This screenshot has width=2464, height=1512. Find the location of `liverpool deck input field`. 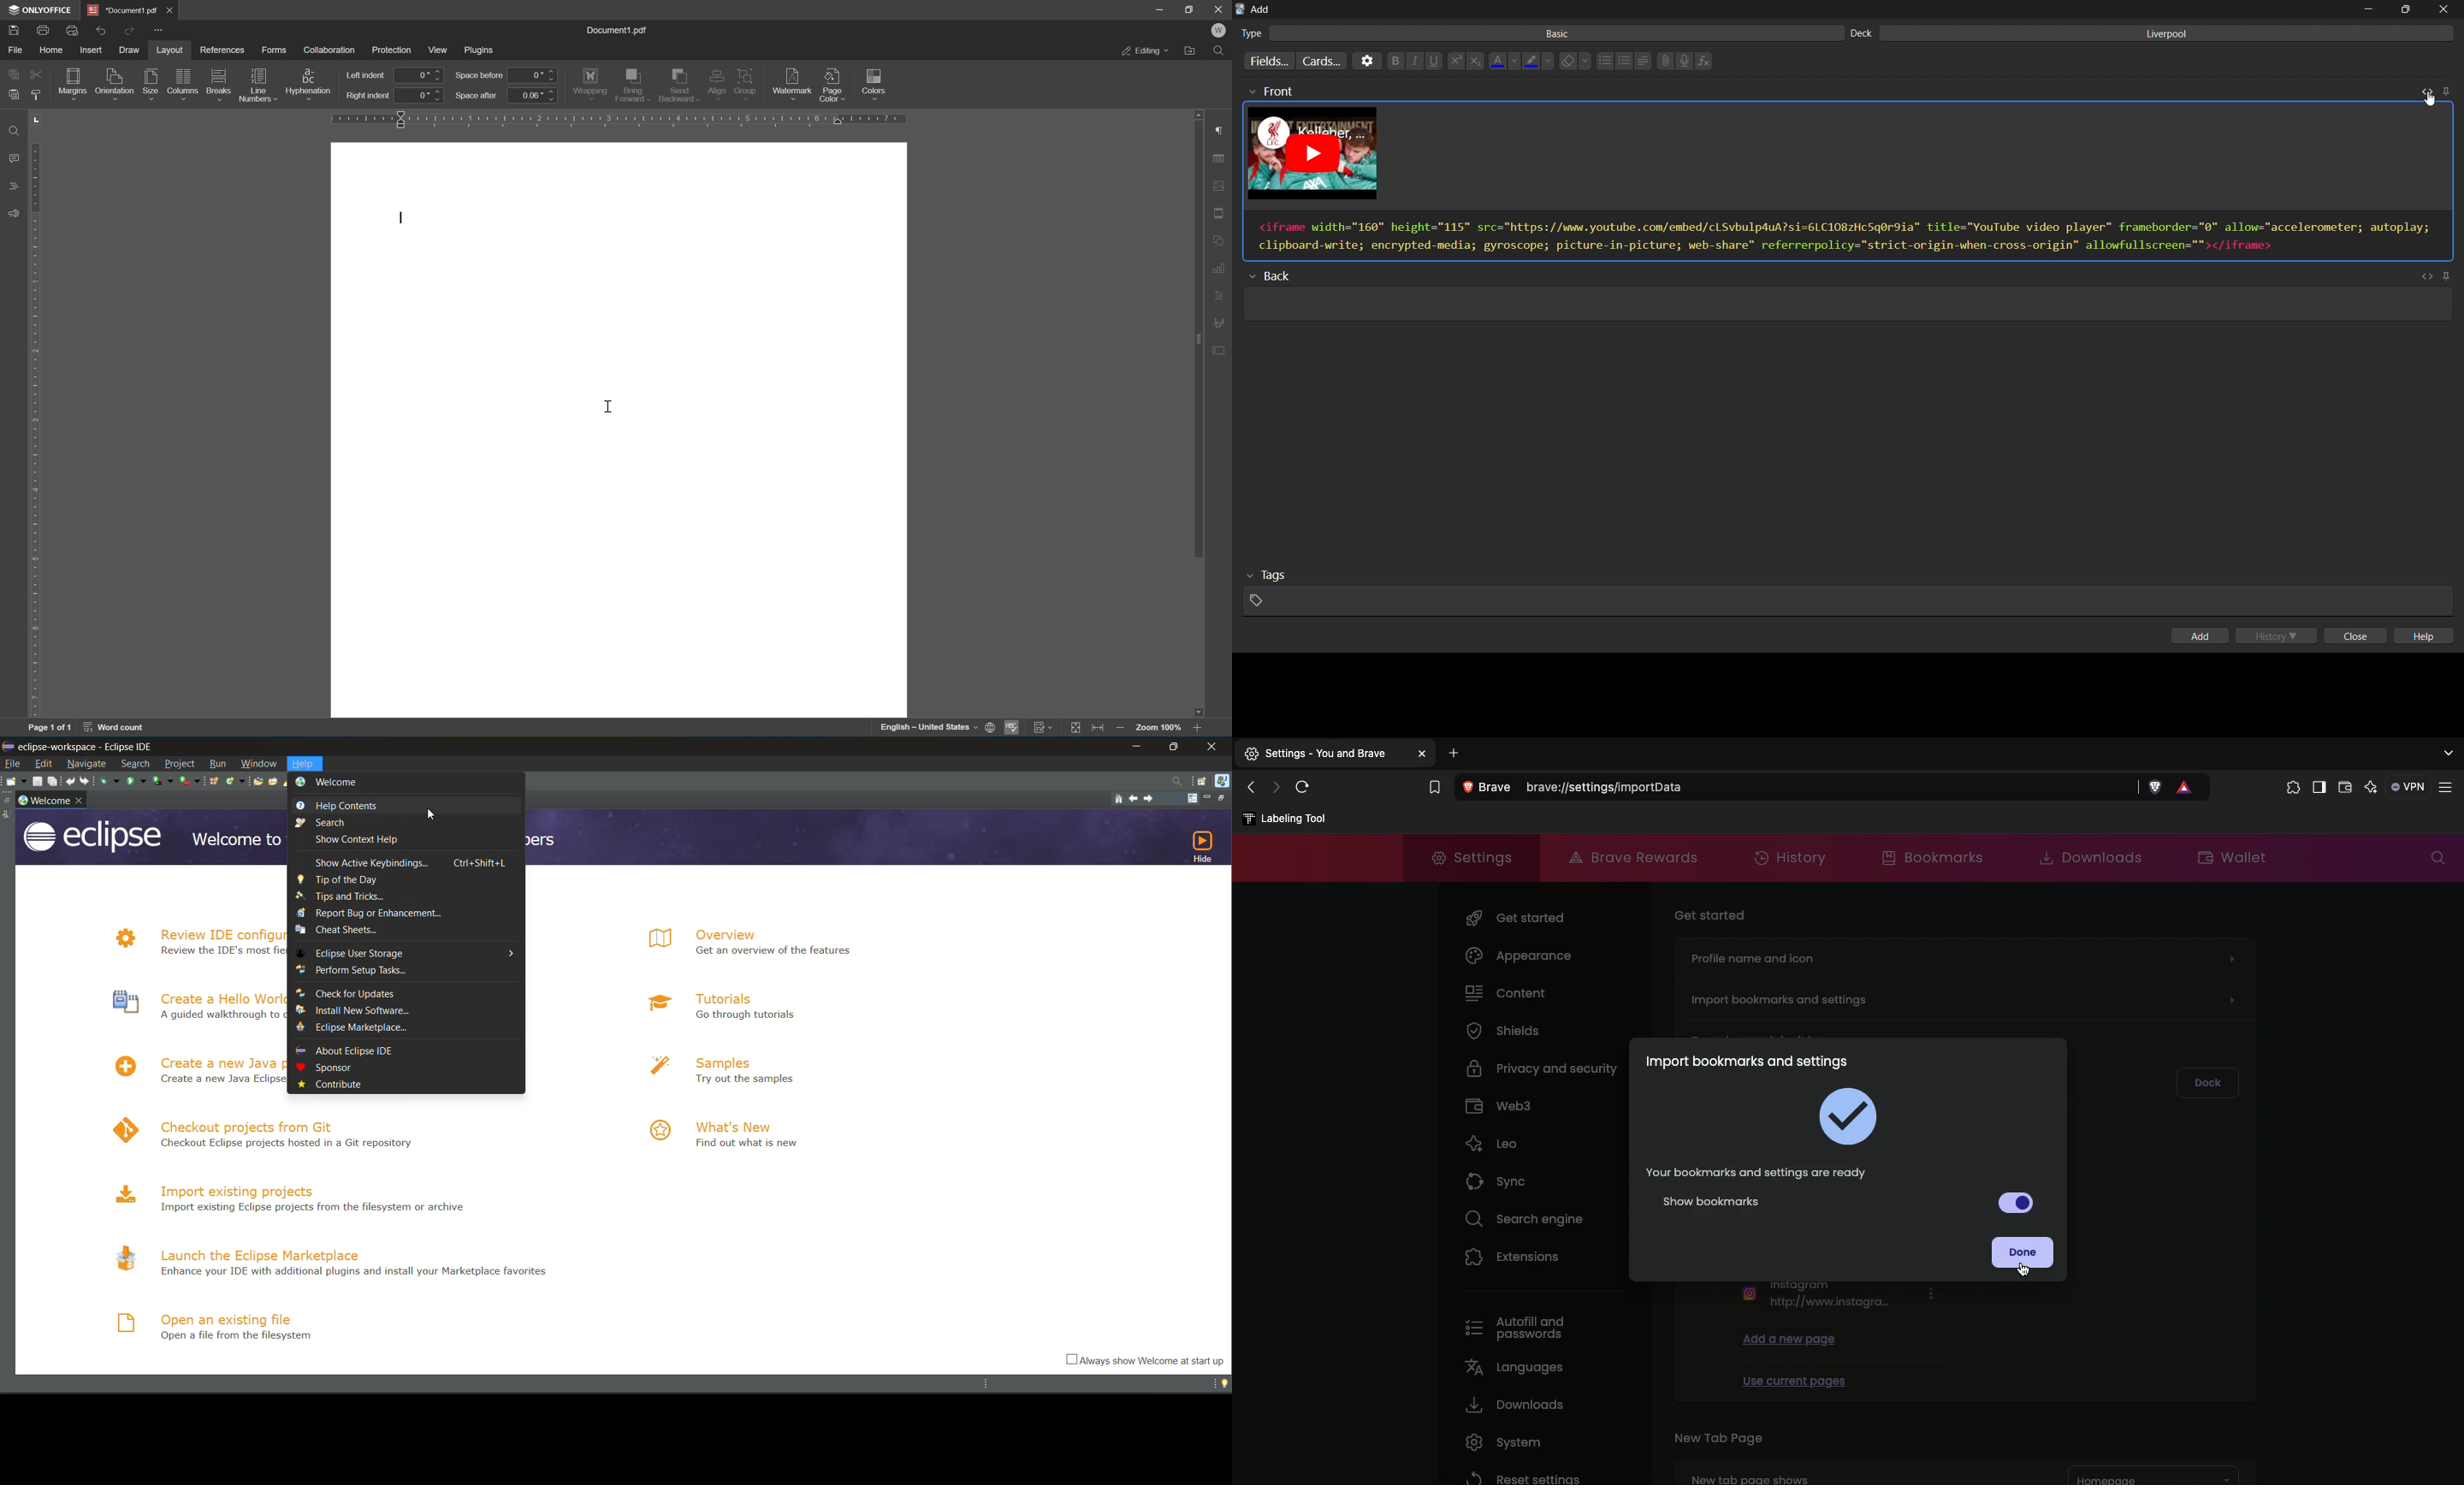

liverpool deck input field is located at coordinates (2155, 33).